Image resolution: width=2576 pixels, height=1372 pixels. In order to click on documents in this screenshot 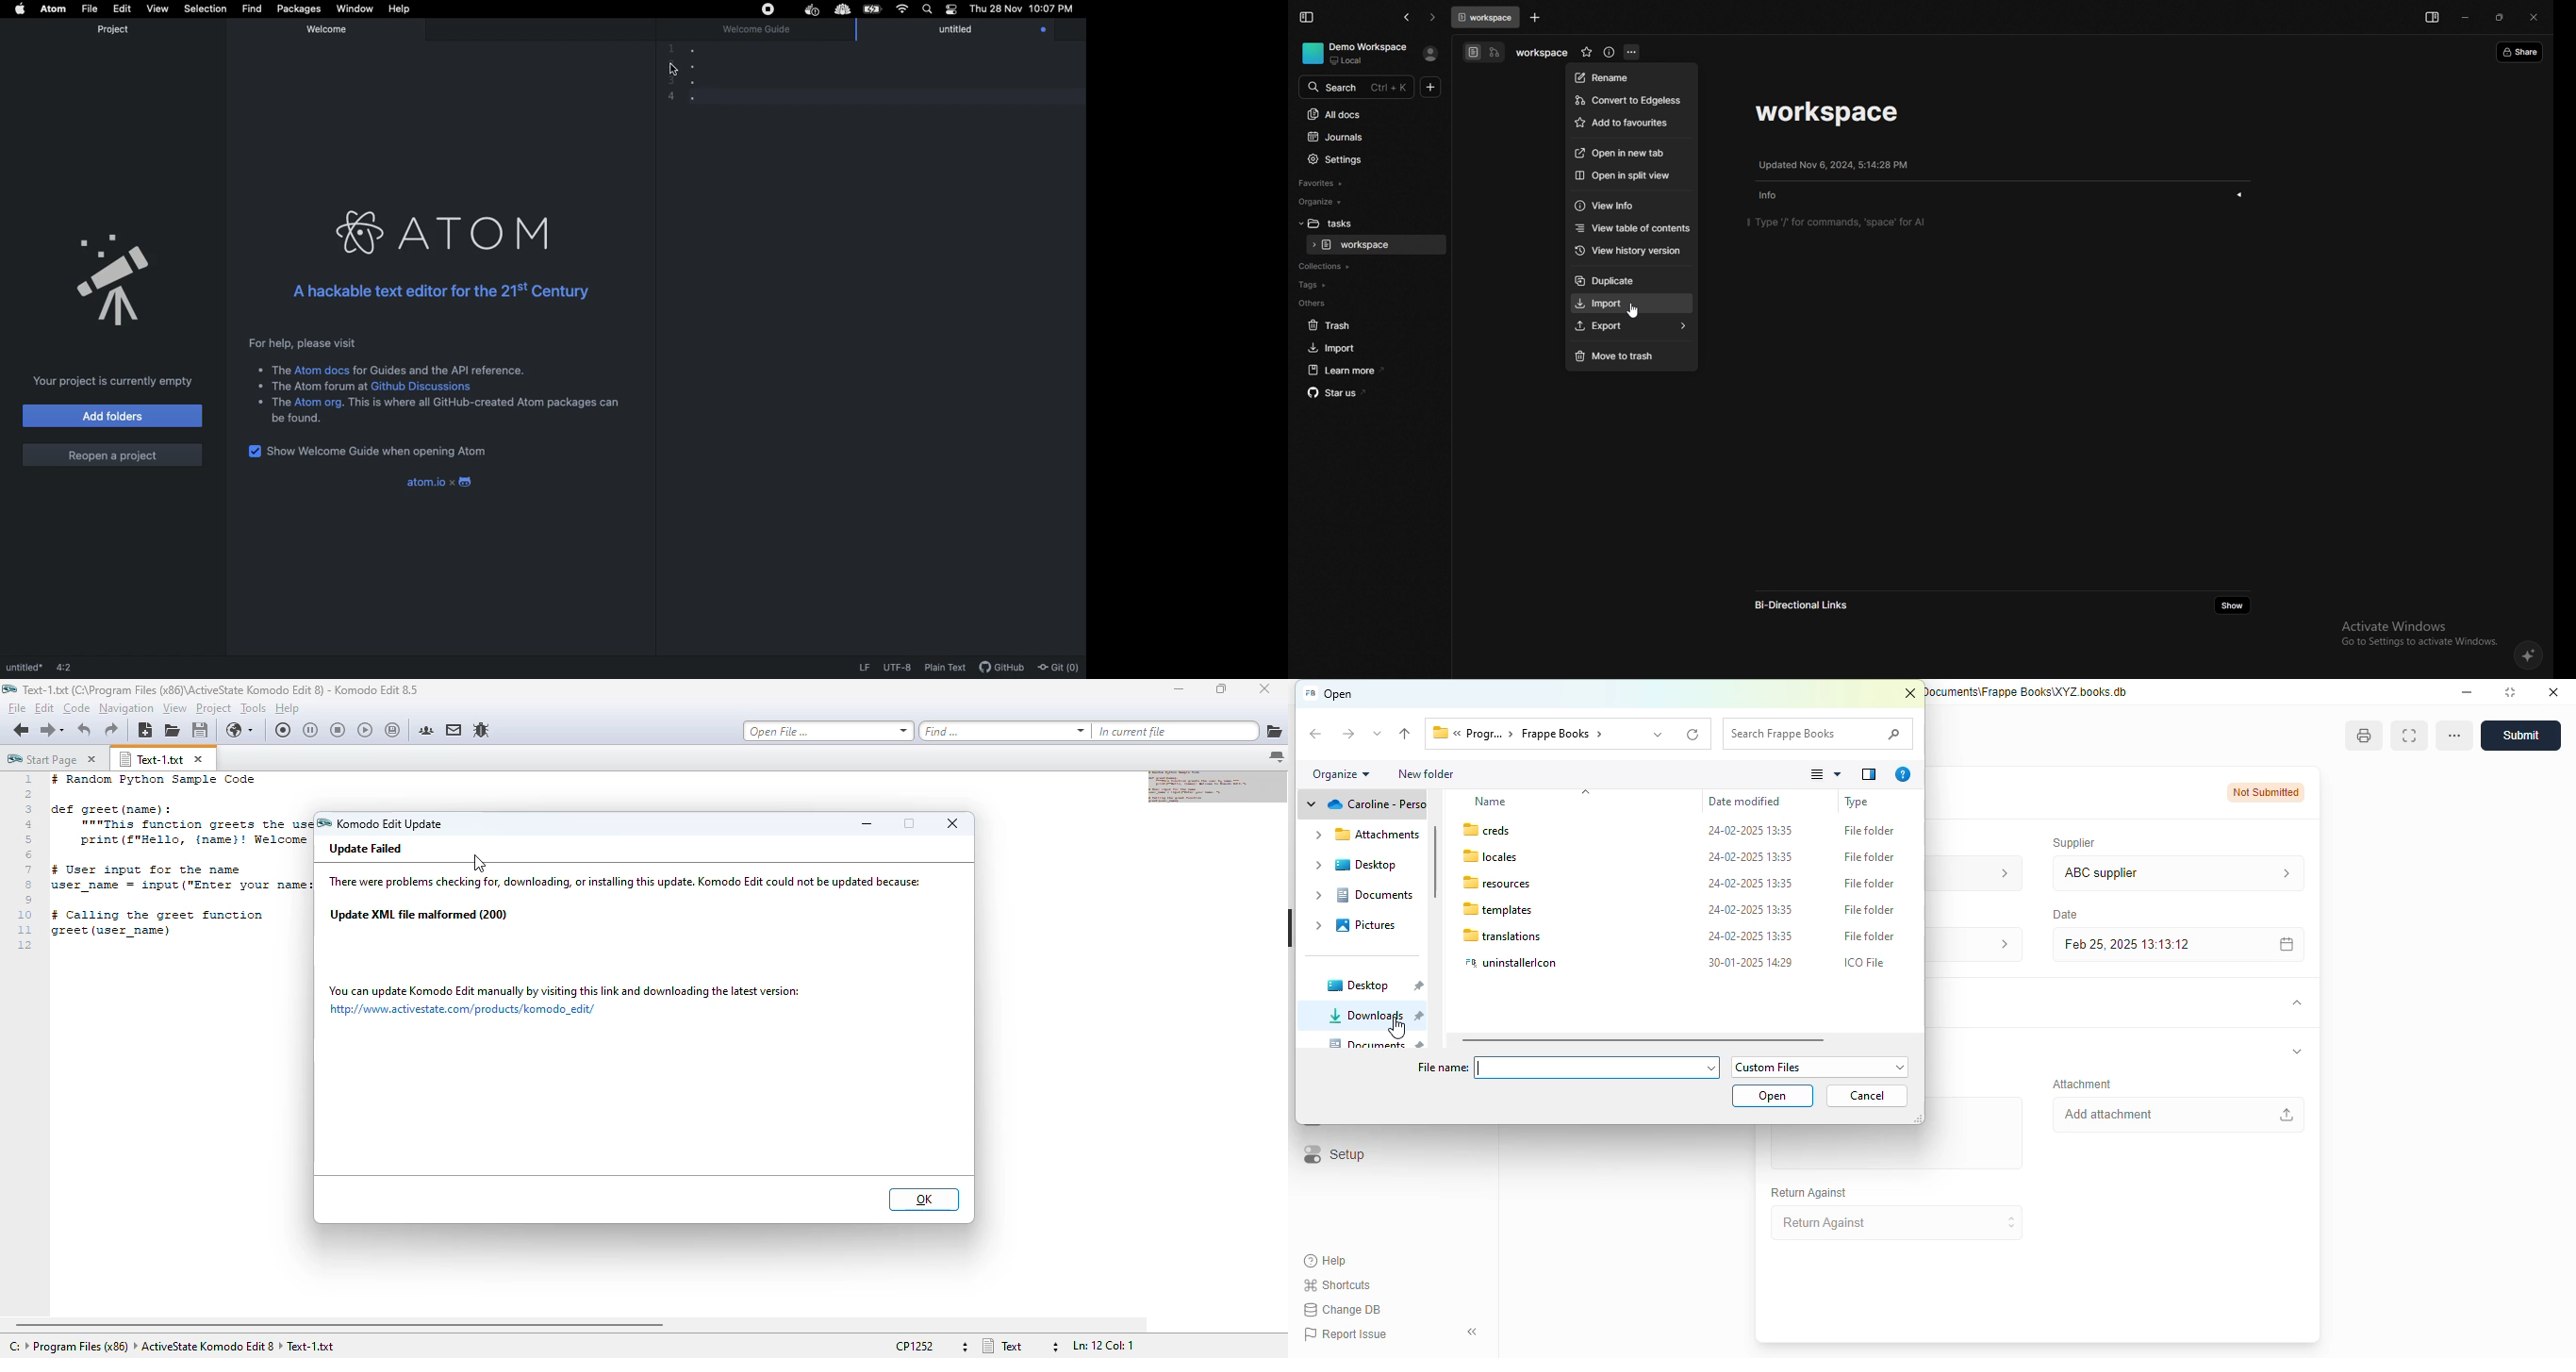, I will do `click(1378, 1043)`.